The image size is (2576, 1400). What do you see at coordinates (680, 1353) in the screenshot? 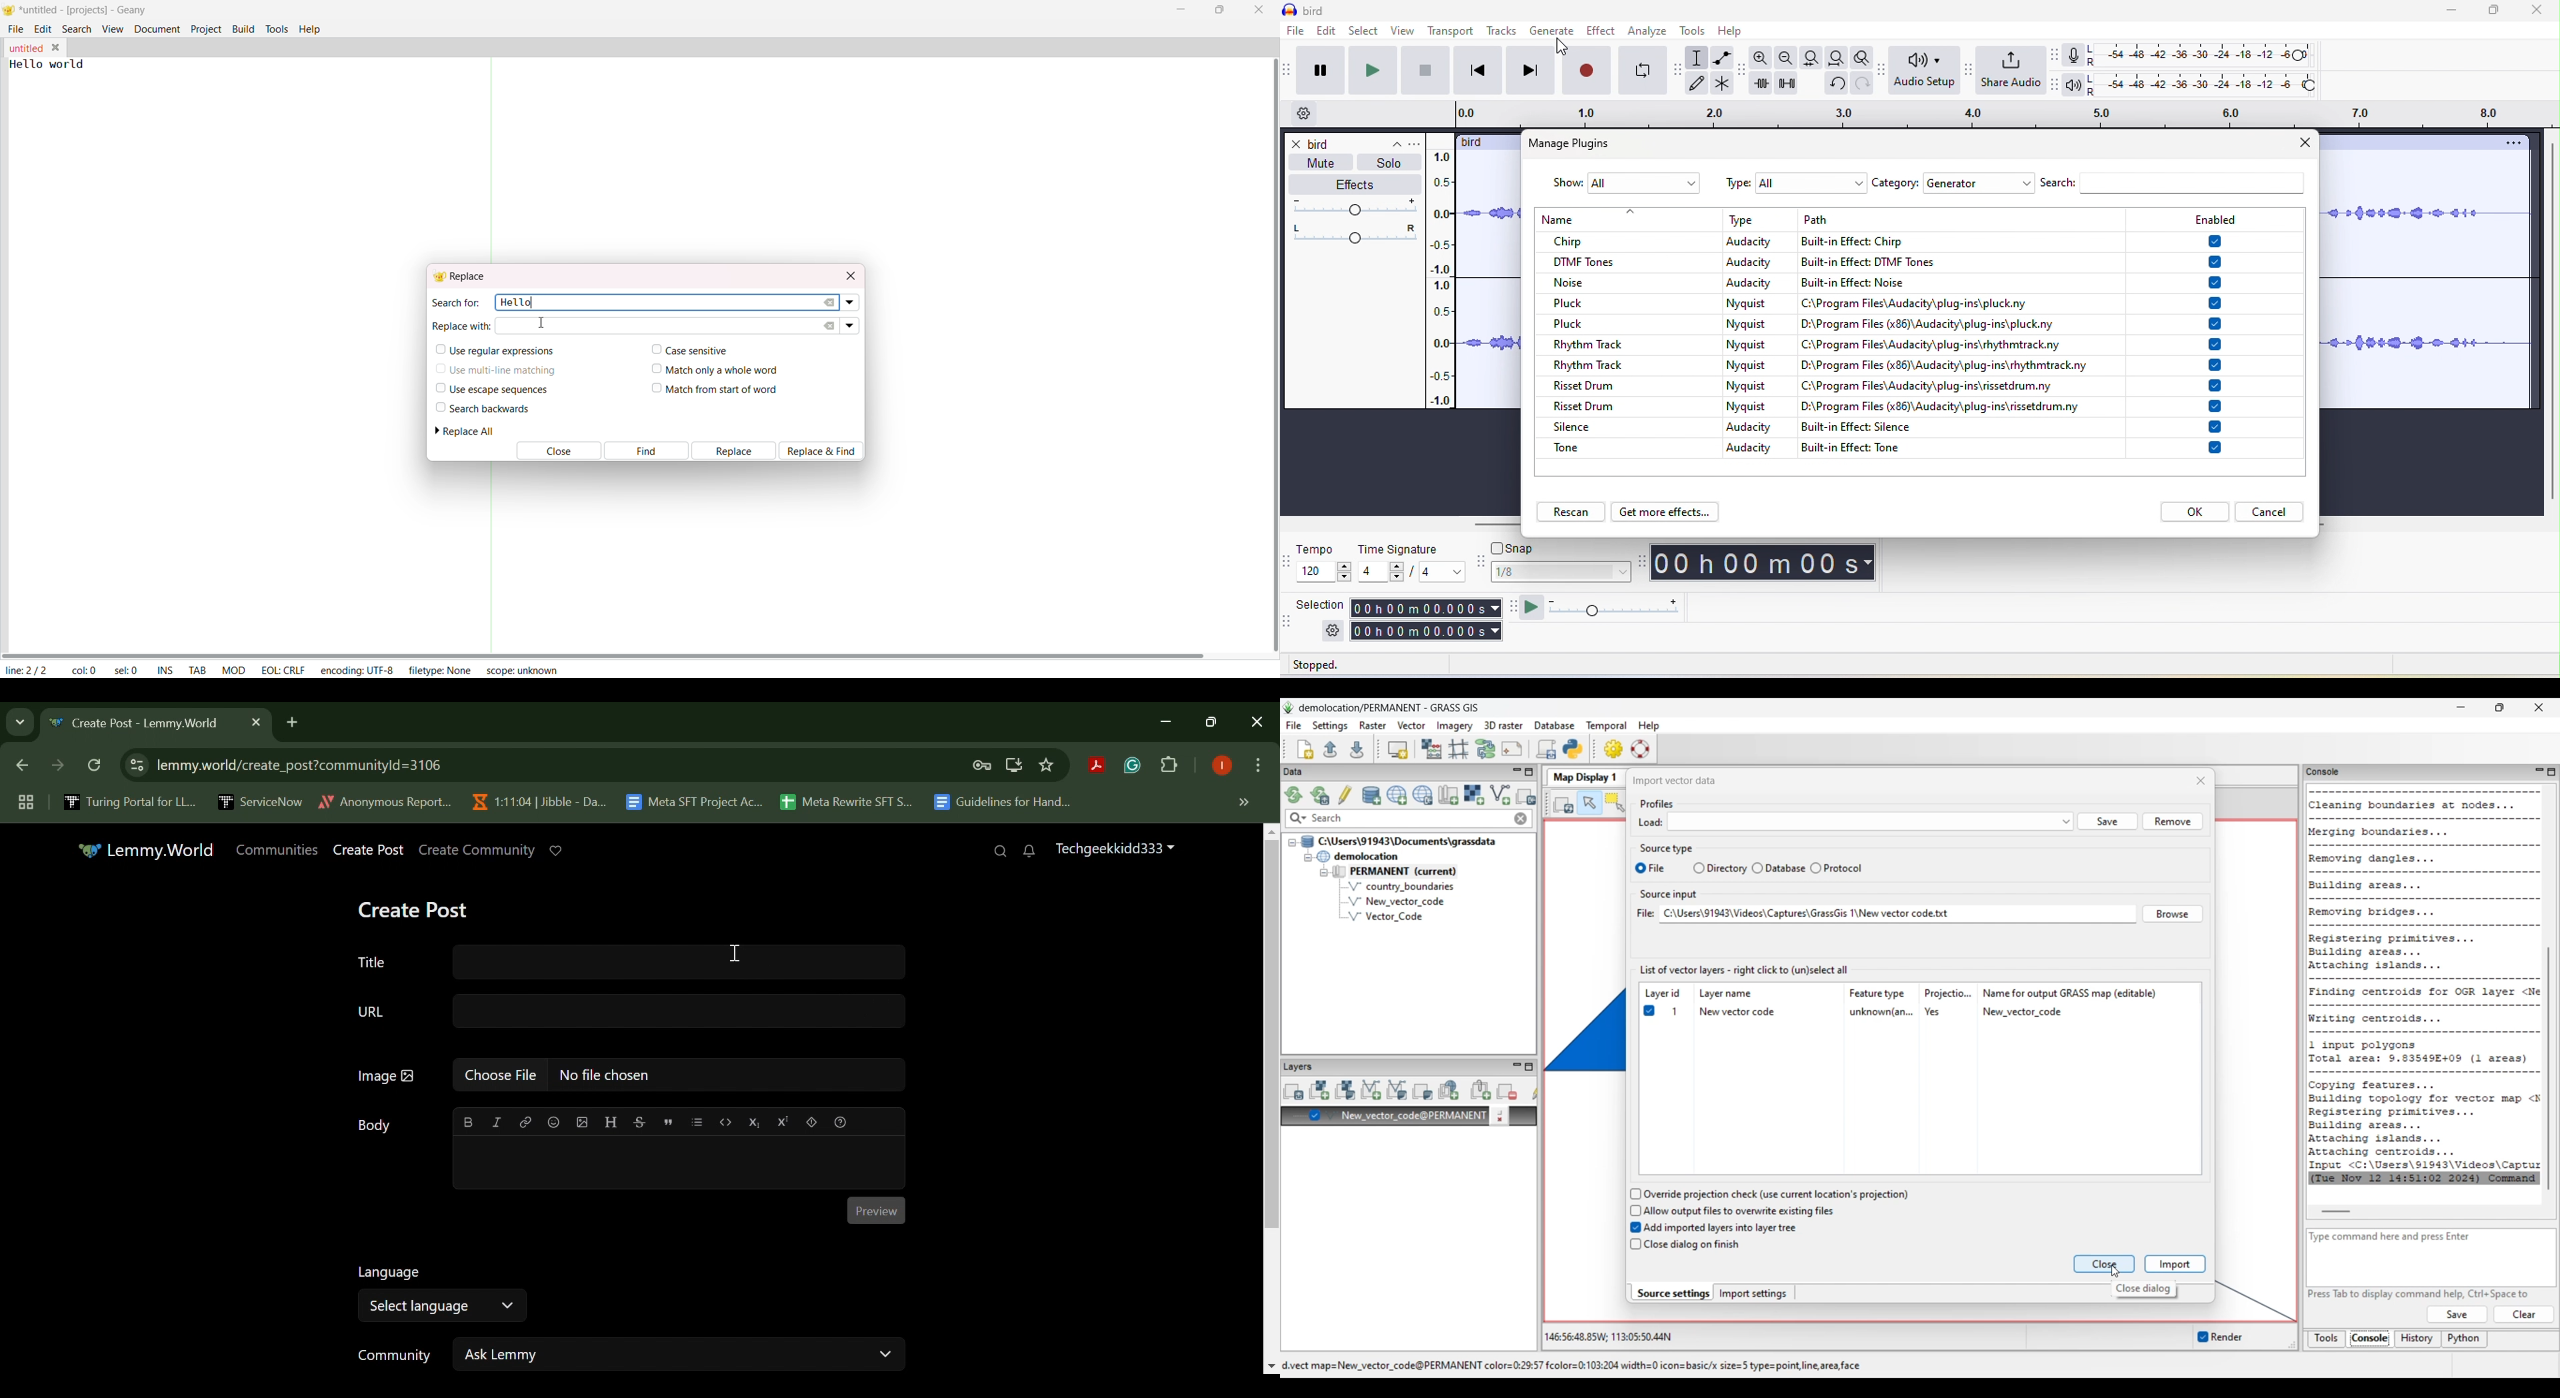
I see `Ask Lemmy` at bounding box center [680, 1353].